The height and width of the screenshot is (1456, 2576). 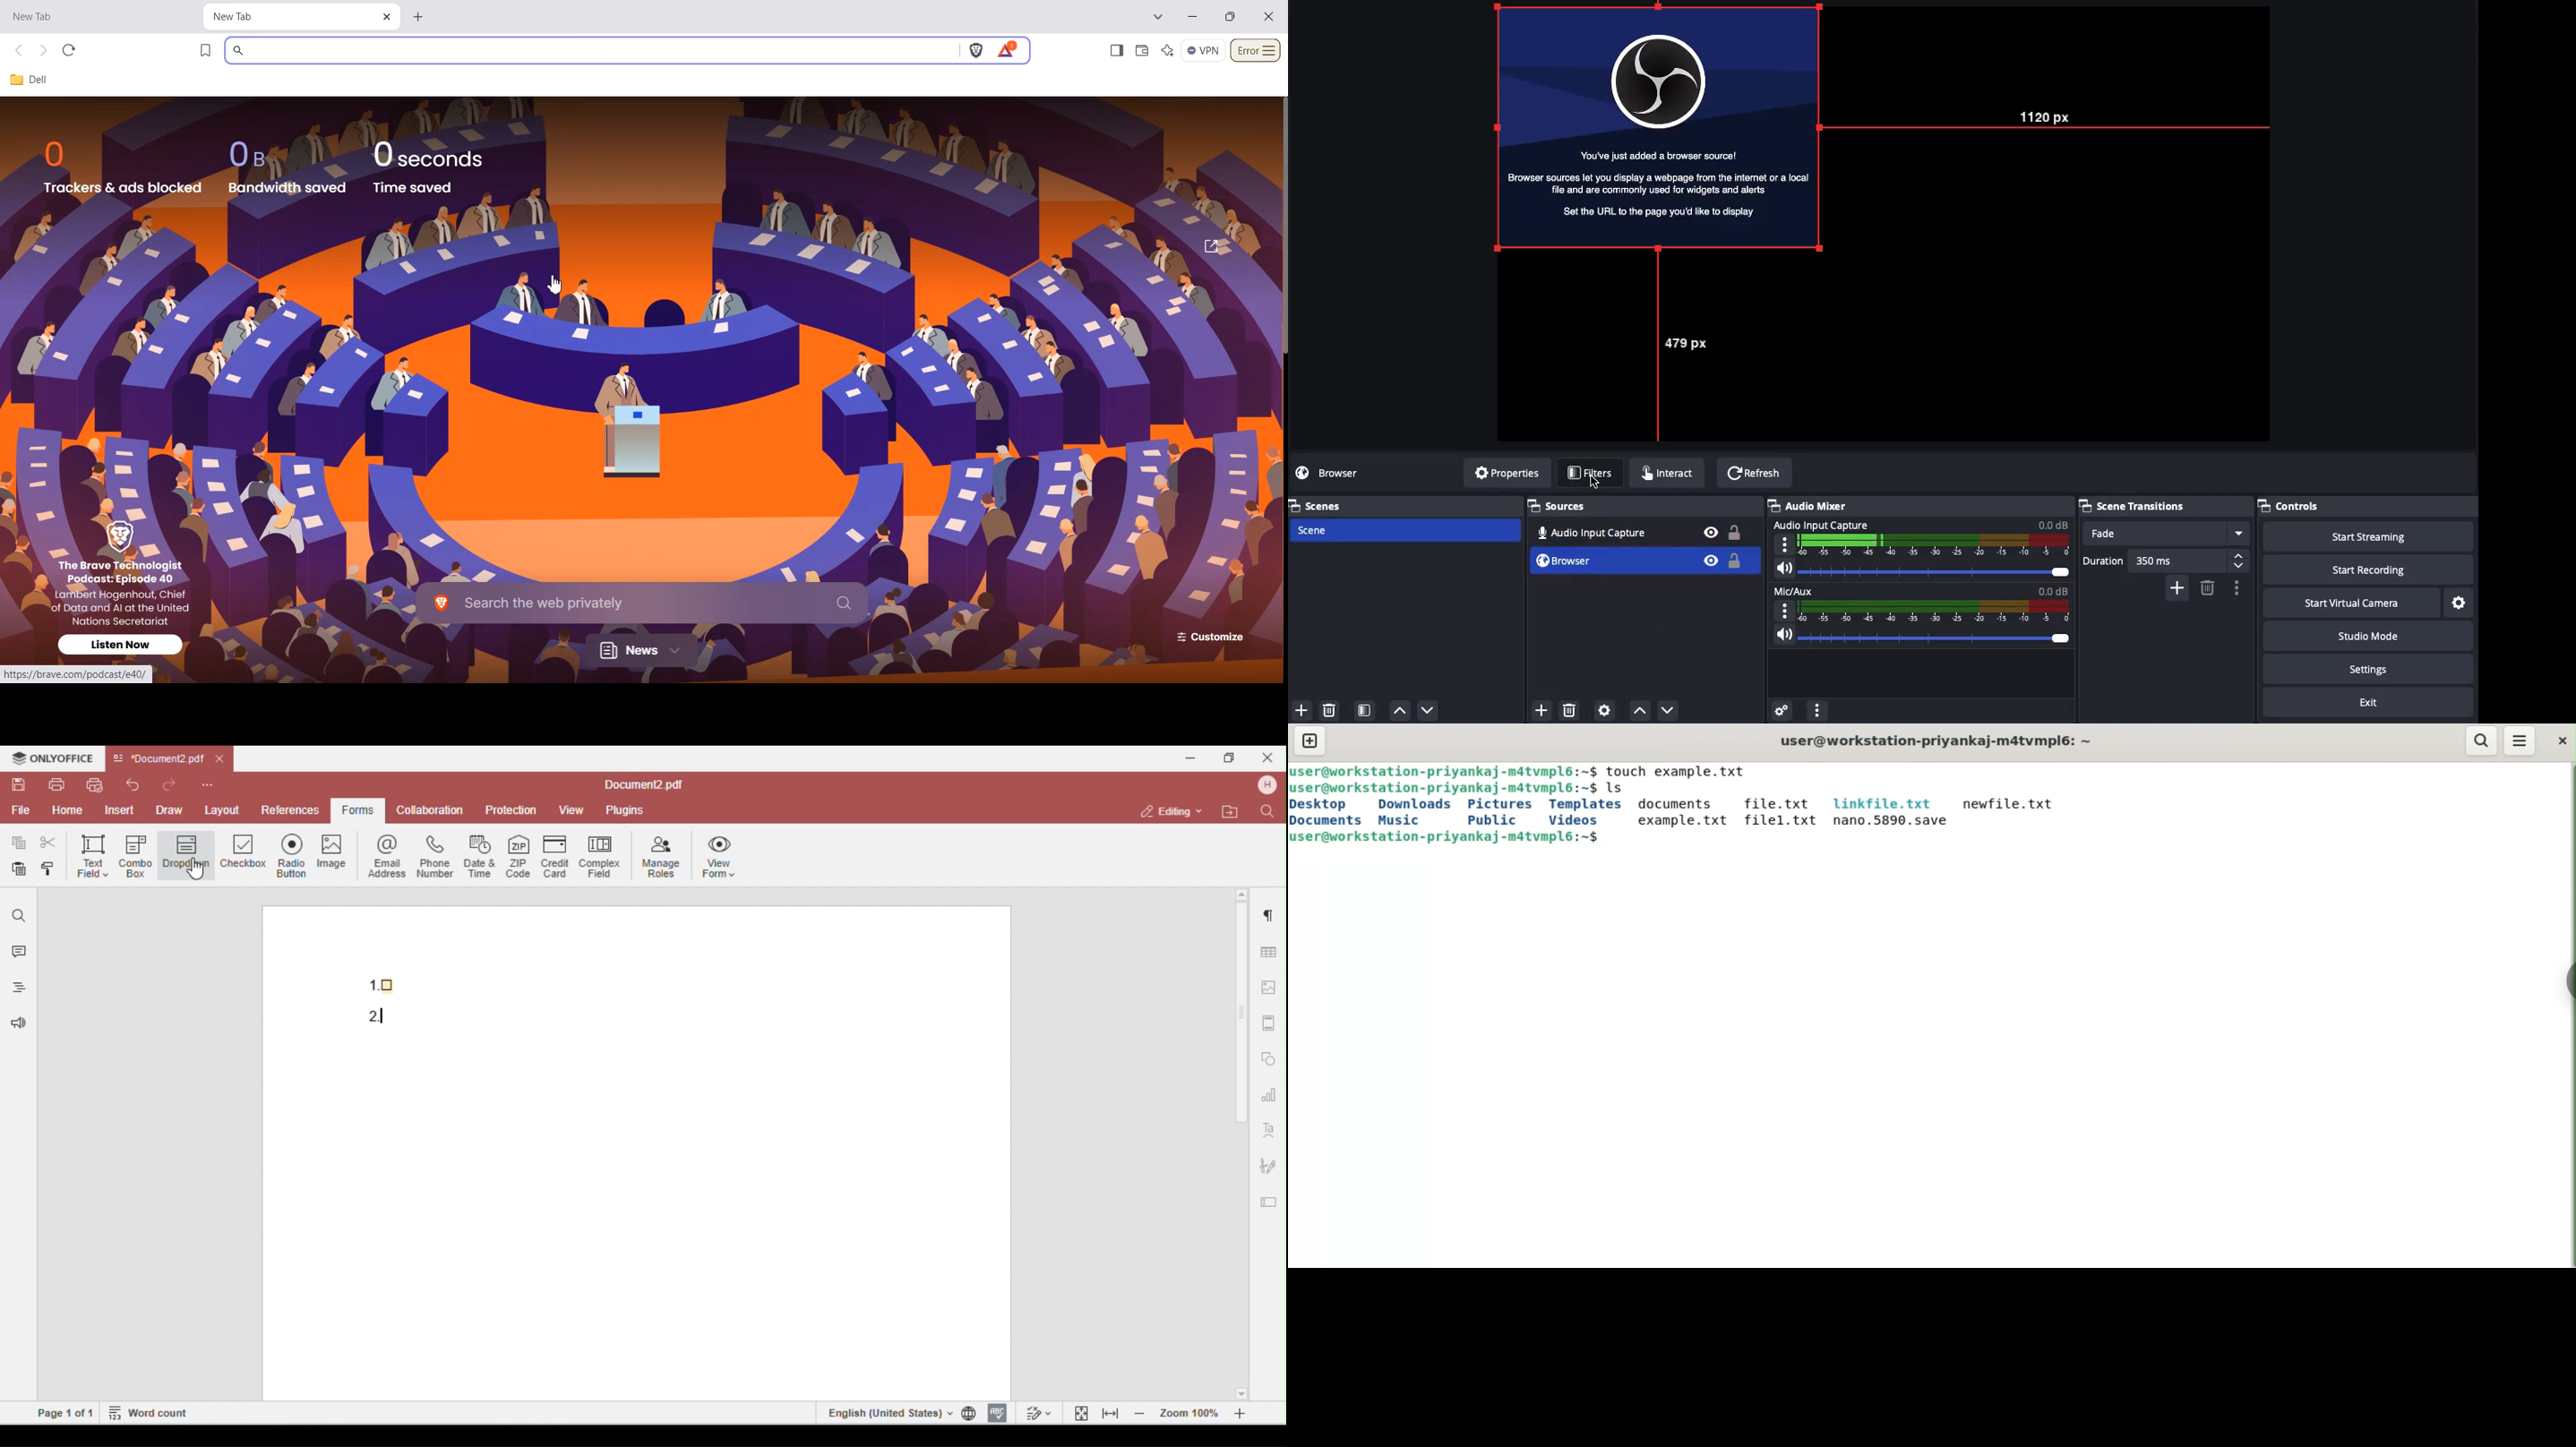 I want to click on user@workstation-priyankaj-m4tvmpl6: ~, so click(x=1935, y=740).